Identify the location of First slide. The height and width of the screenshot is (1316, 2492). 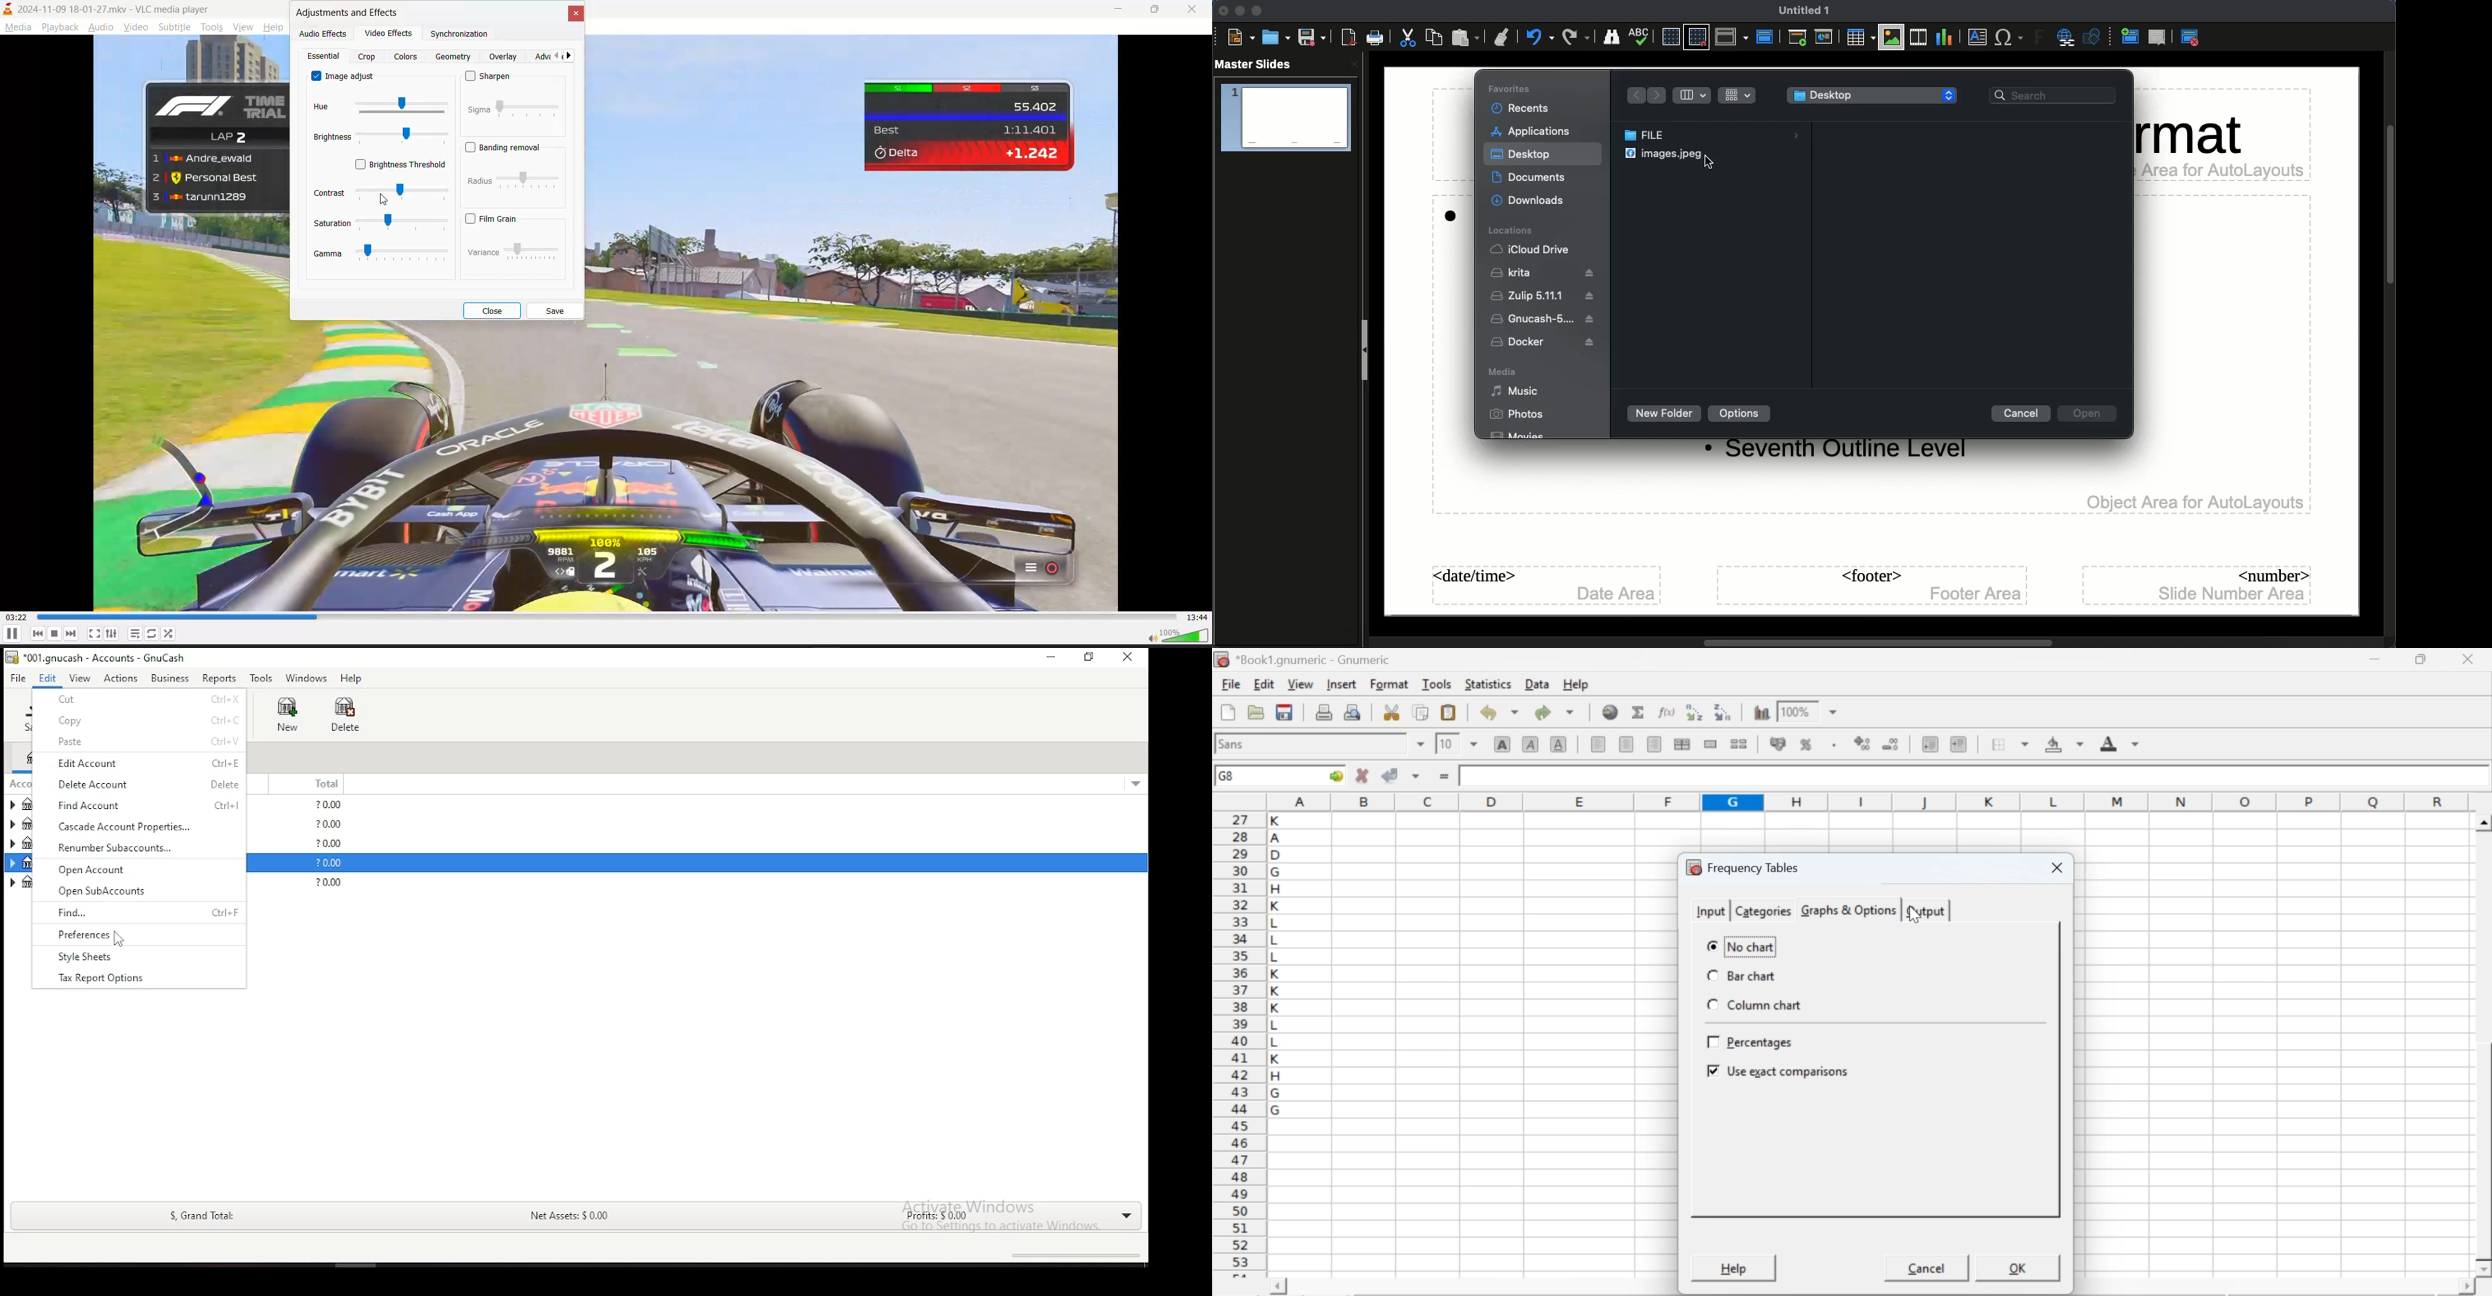
(1799, 38).